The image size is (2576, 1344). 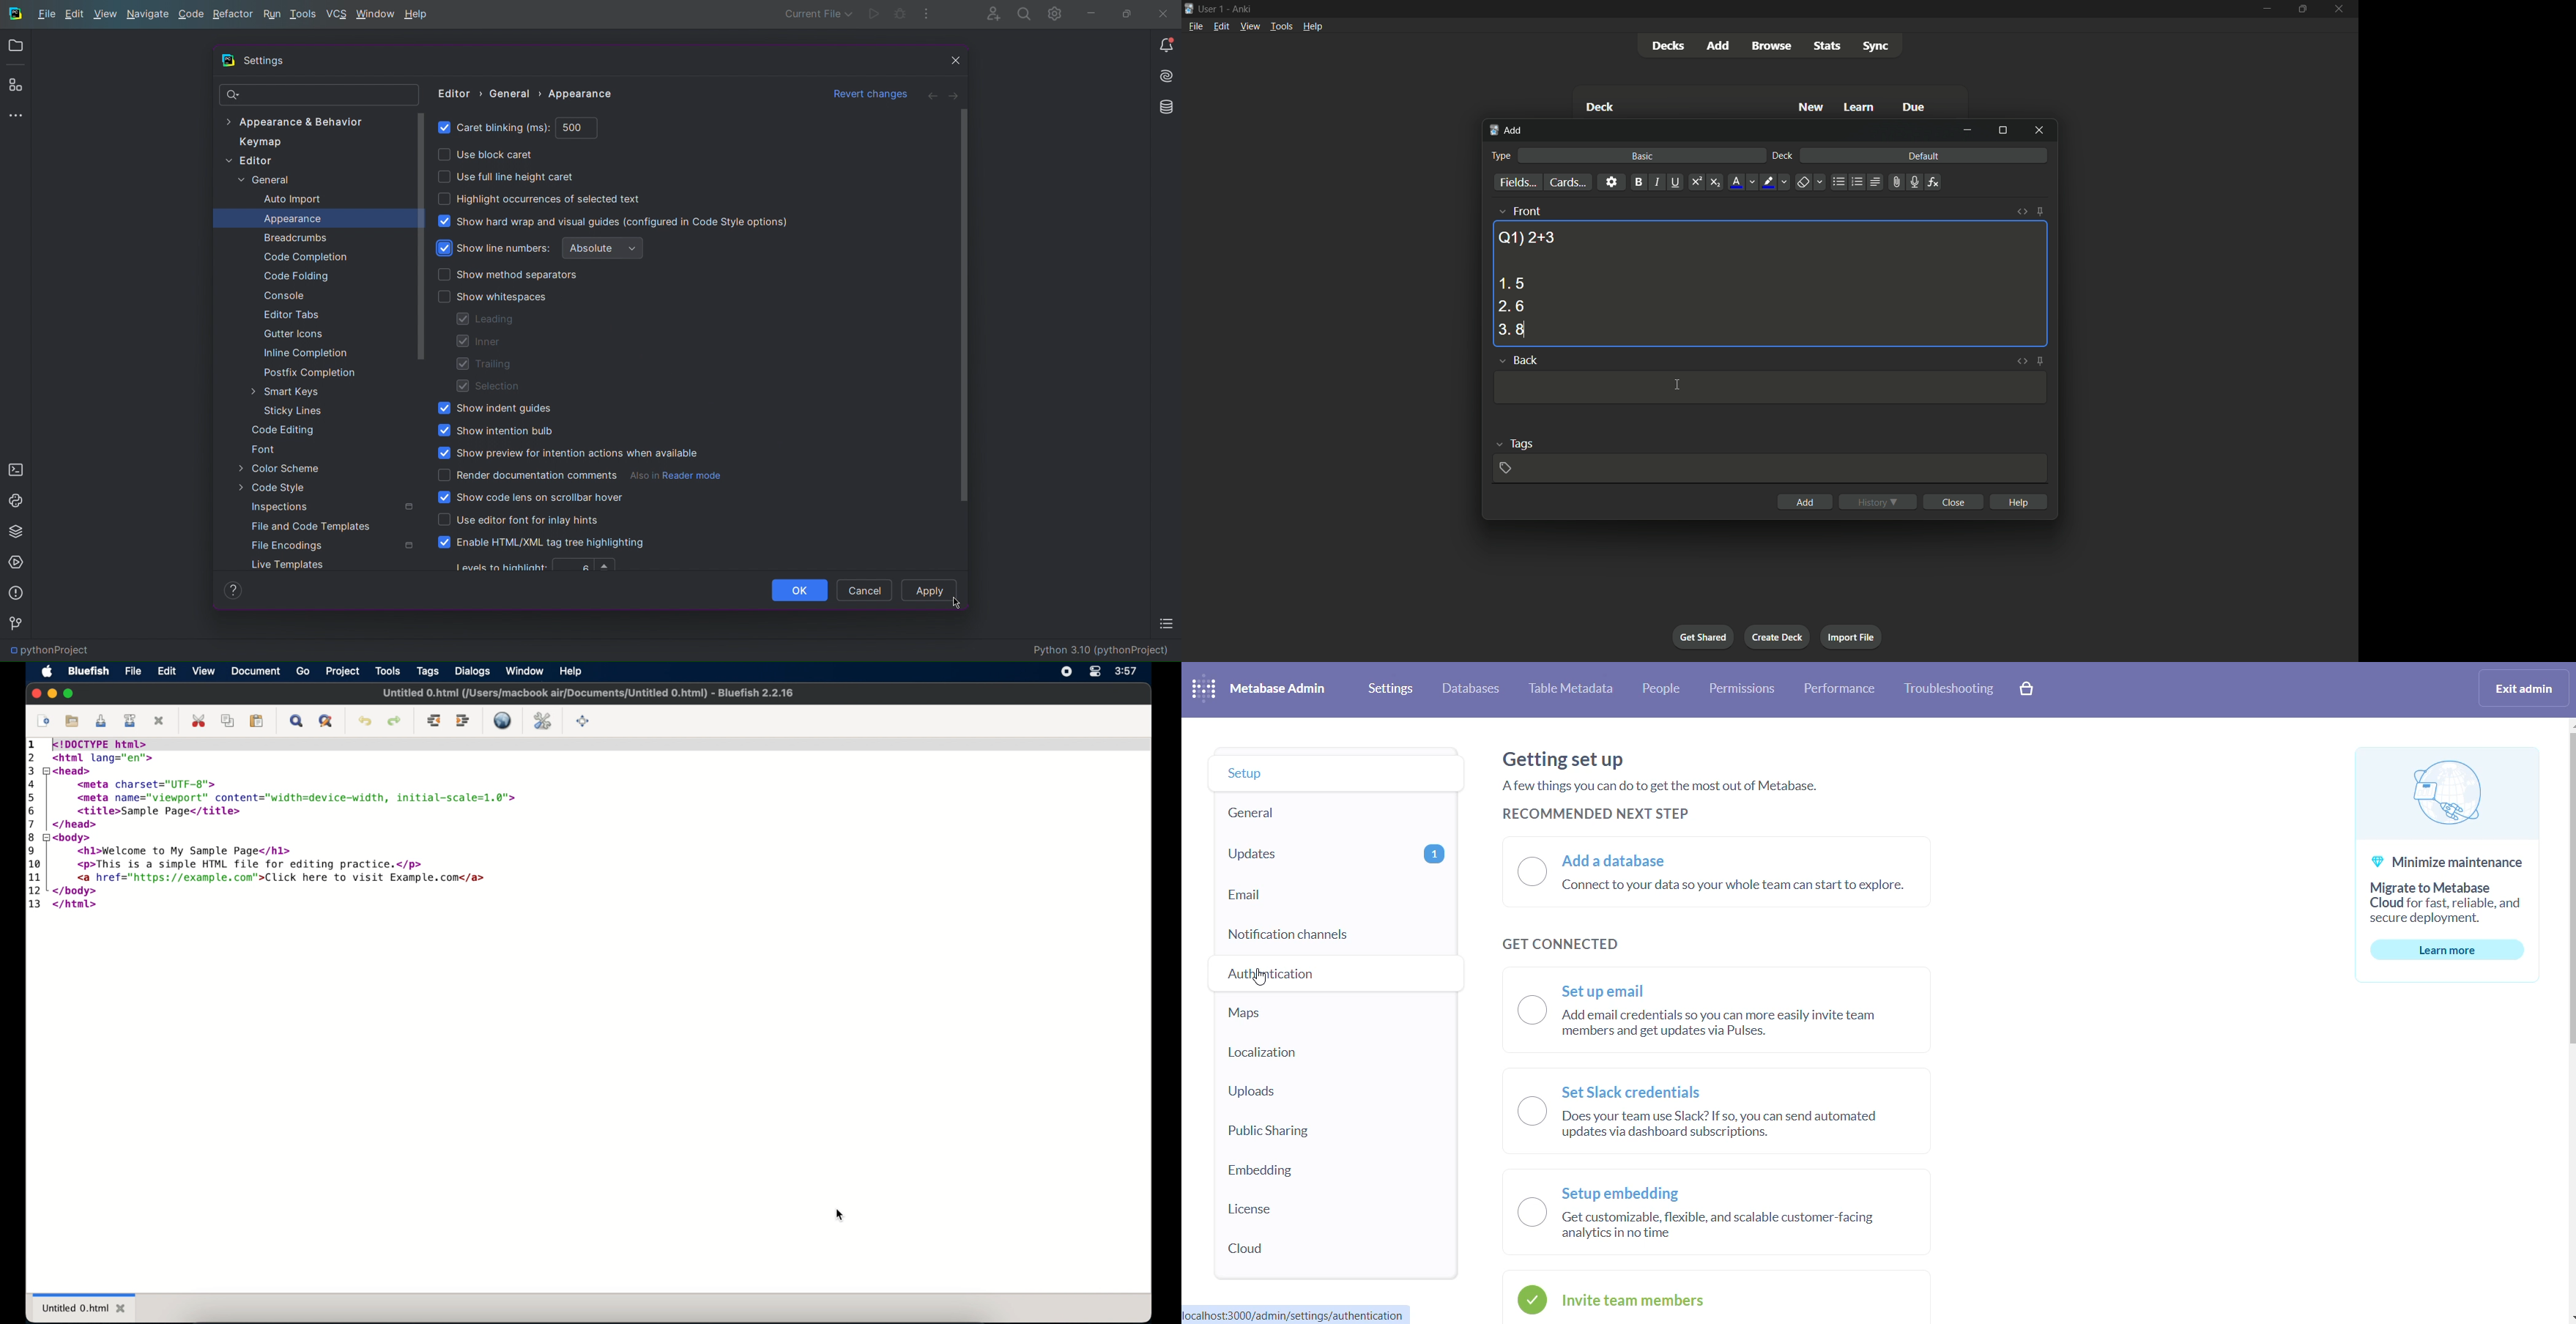 What do you see at coordinates (2266, 8) in the screenshot?
I see `minimize` at bounding box center [2266, 8].